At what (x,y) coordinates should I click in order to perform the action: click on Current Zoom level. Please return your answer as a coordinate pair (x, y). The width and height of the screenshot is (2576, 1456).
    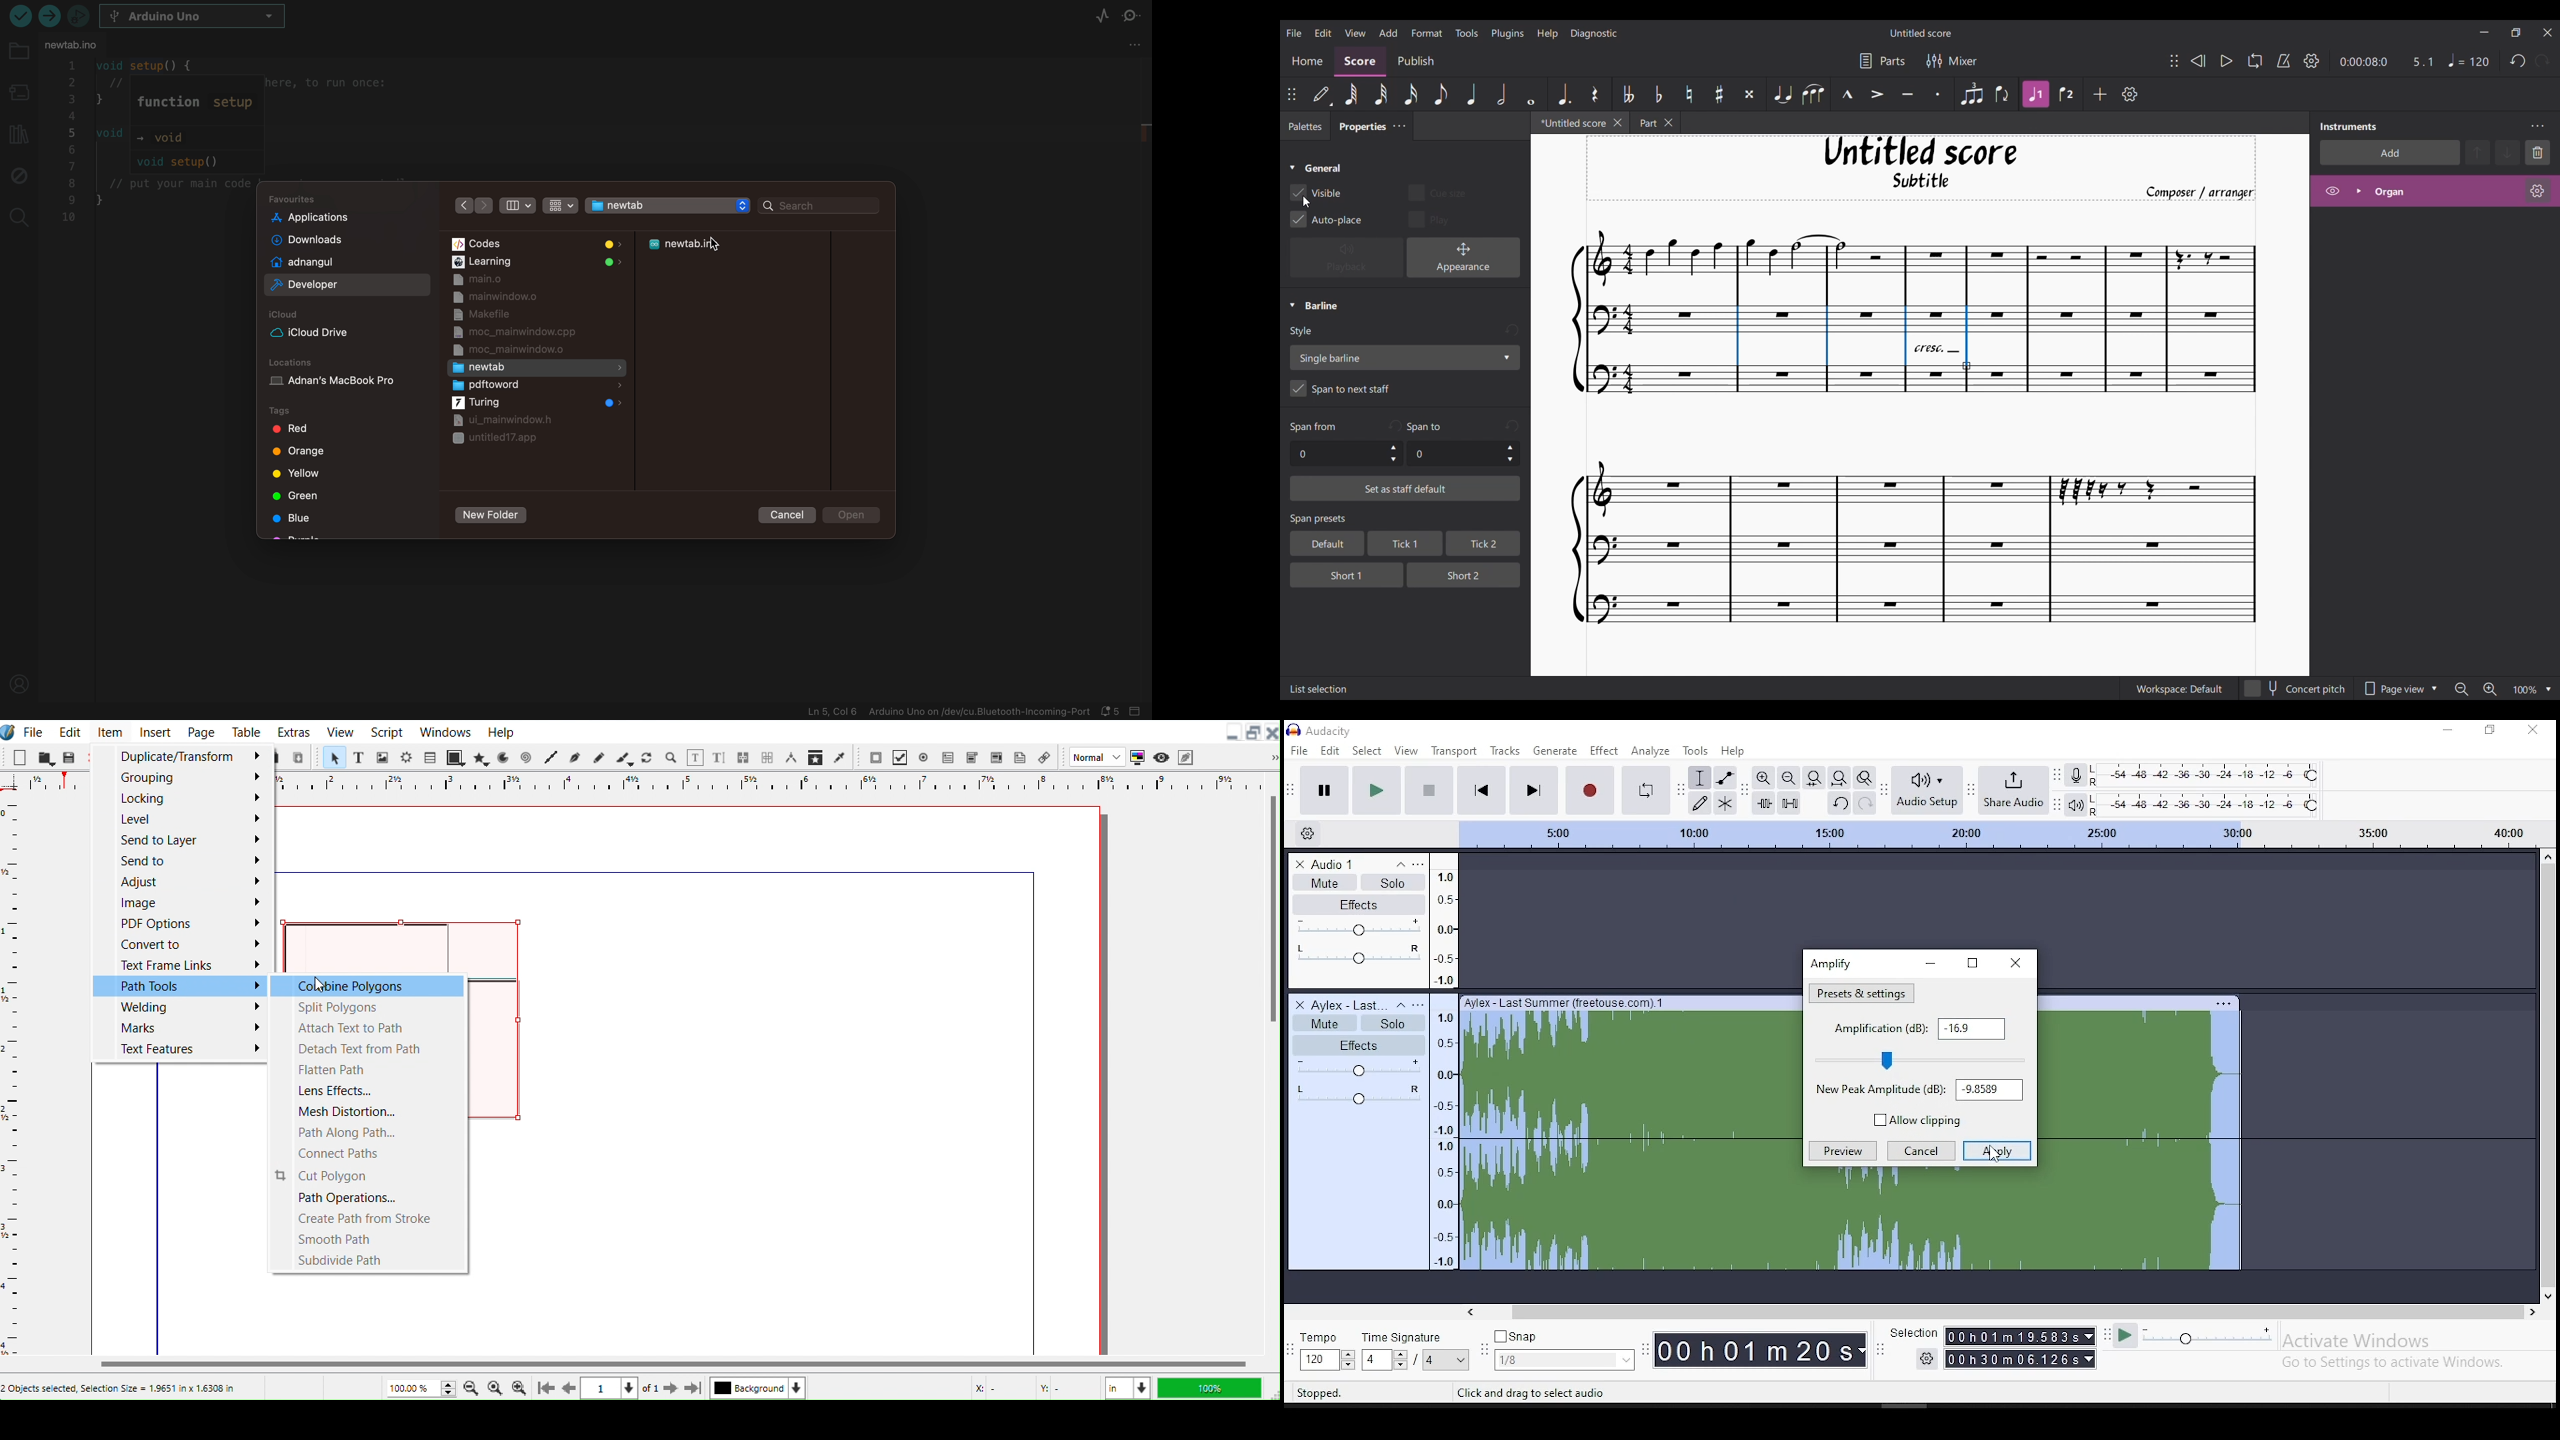
    Looking at the image, I should click on (422, 1388).